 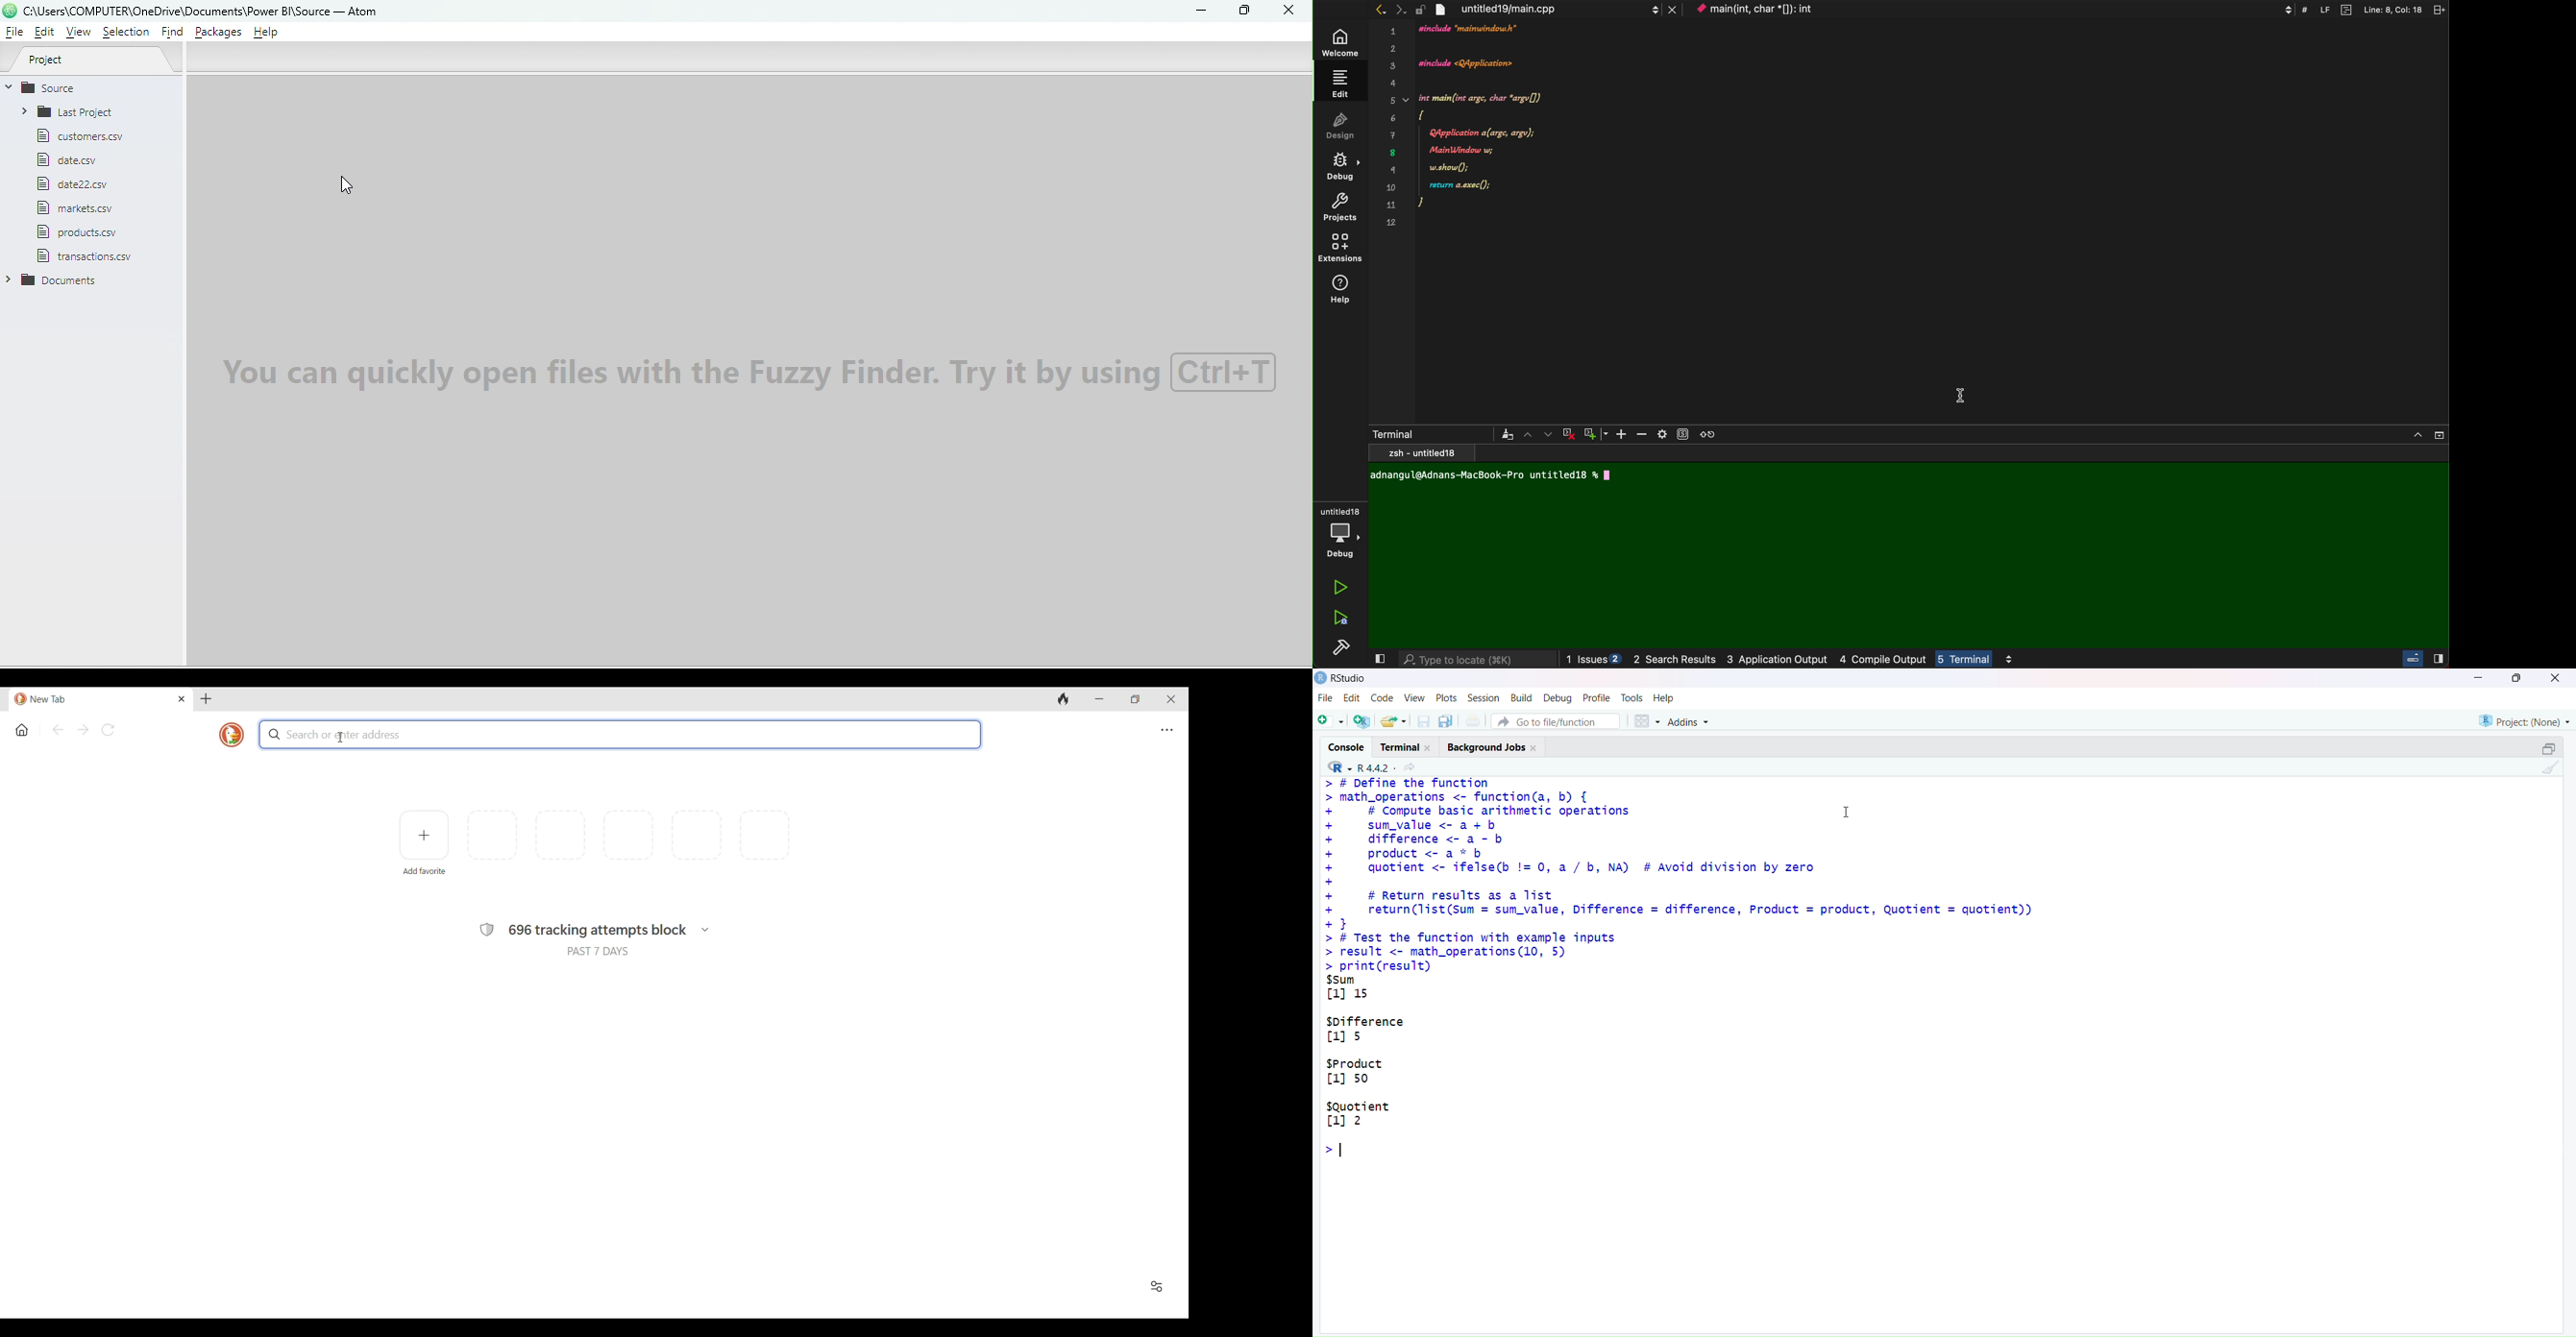 I want to click on New File, so click(x=1330, y=719).